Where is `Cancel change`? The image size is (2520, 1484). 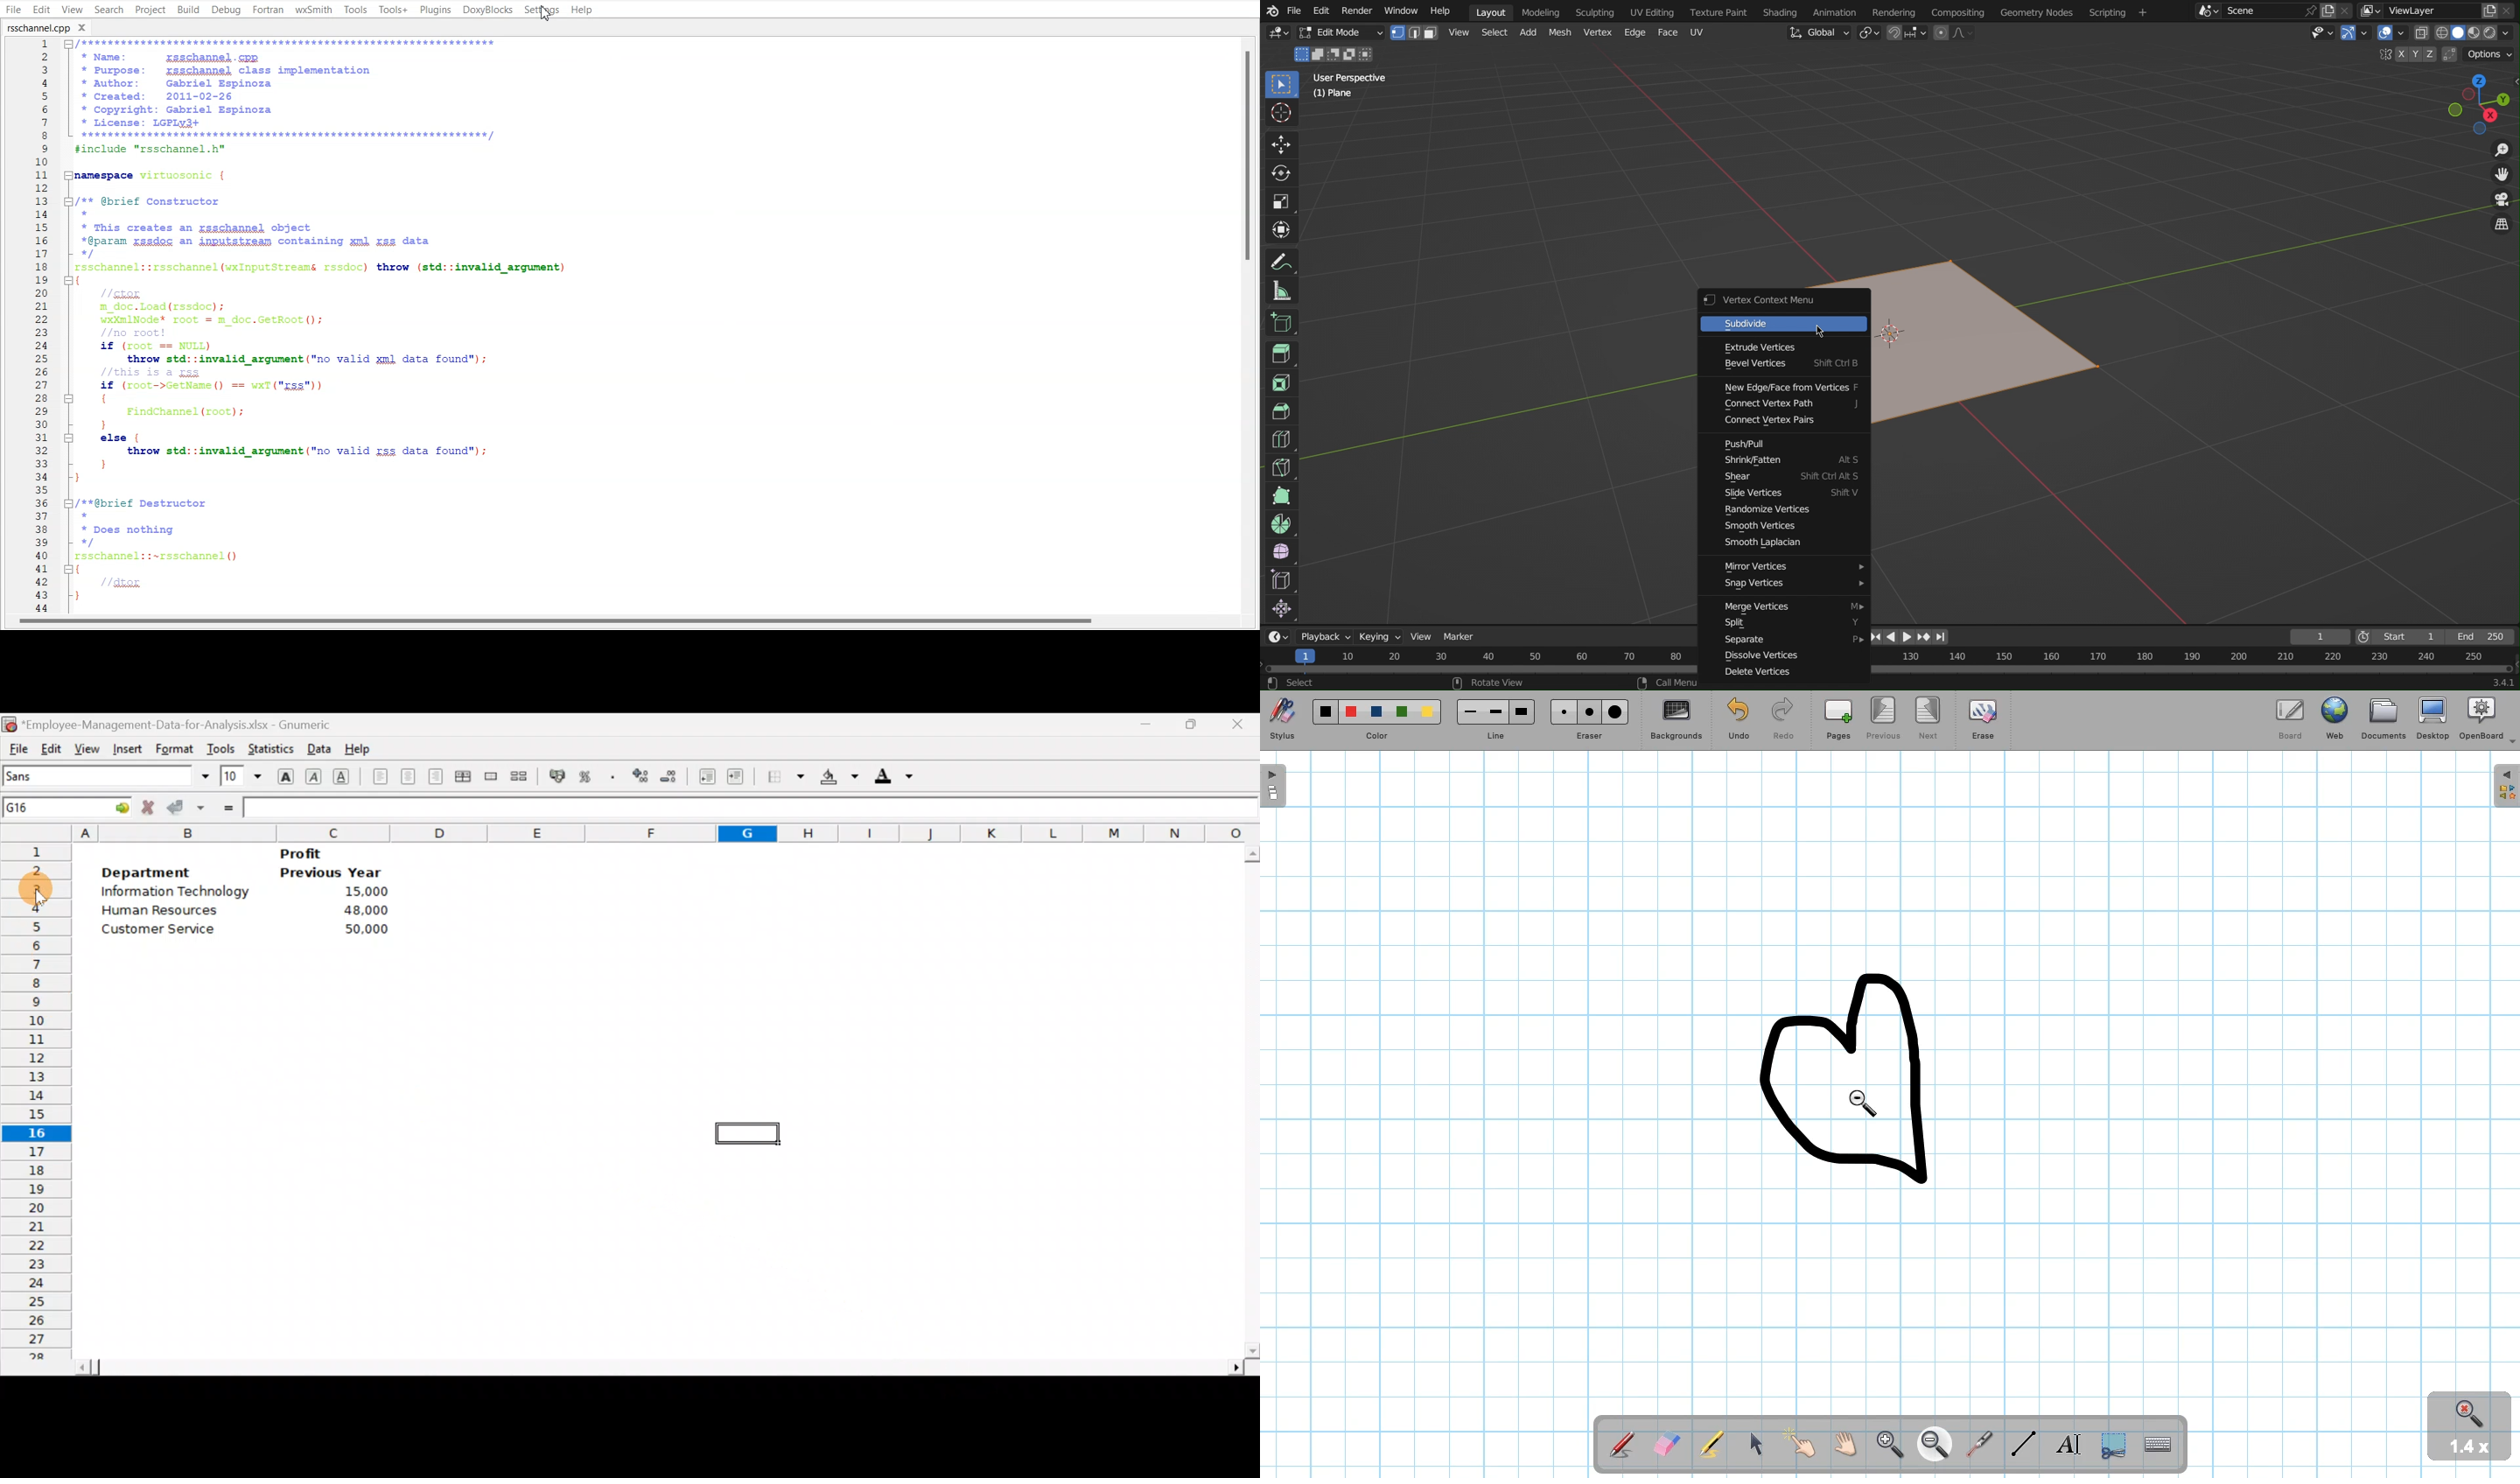 Cancel change is located at coordinates (151, 807).